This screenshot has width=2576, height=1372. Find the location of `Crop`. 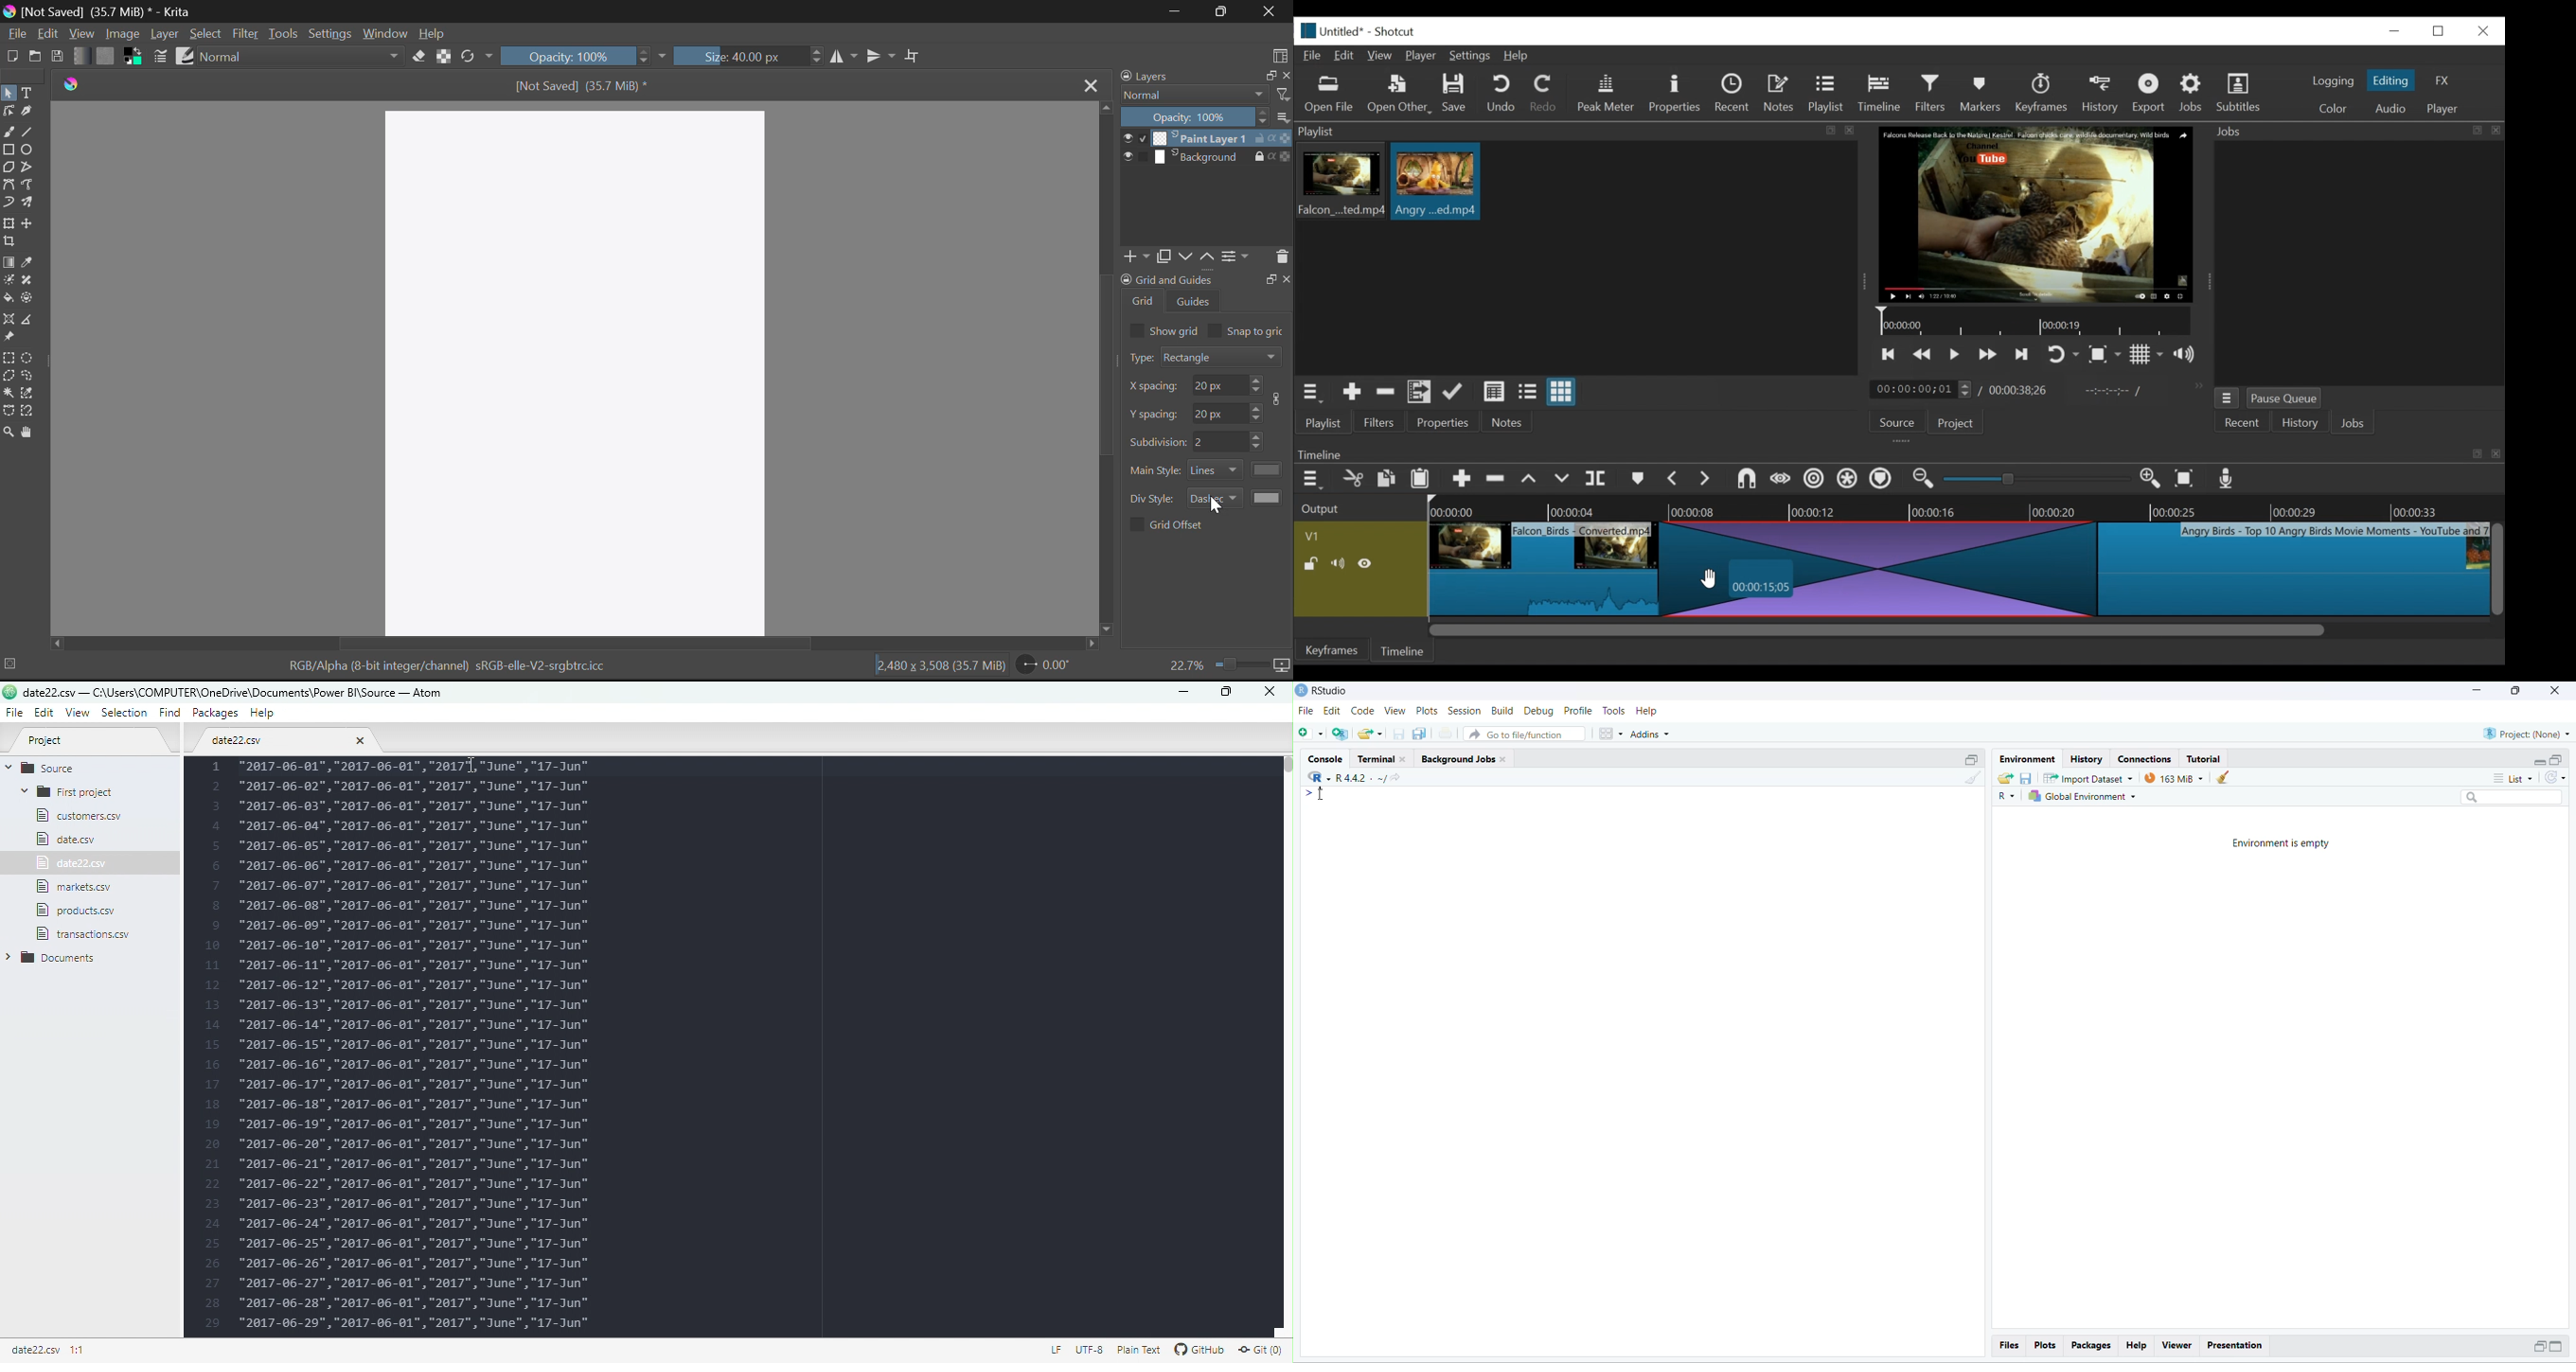

Crop is located at coordinates (914, 55).